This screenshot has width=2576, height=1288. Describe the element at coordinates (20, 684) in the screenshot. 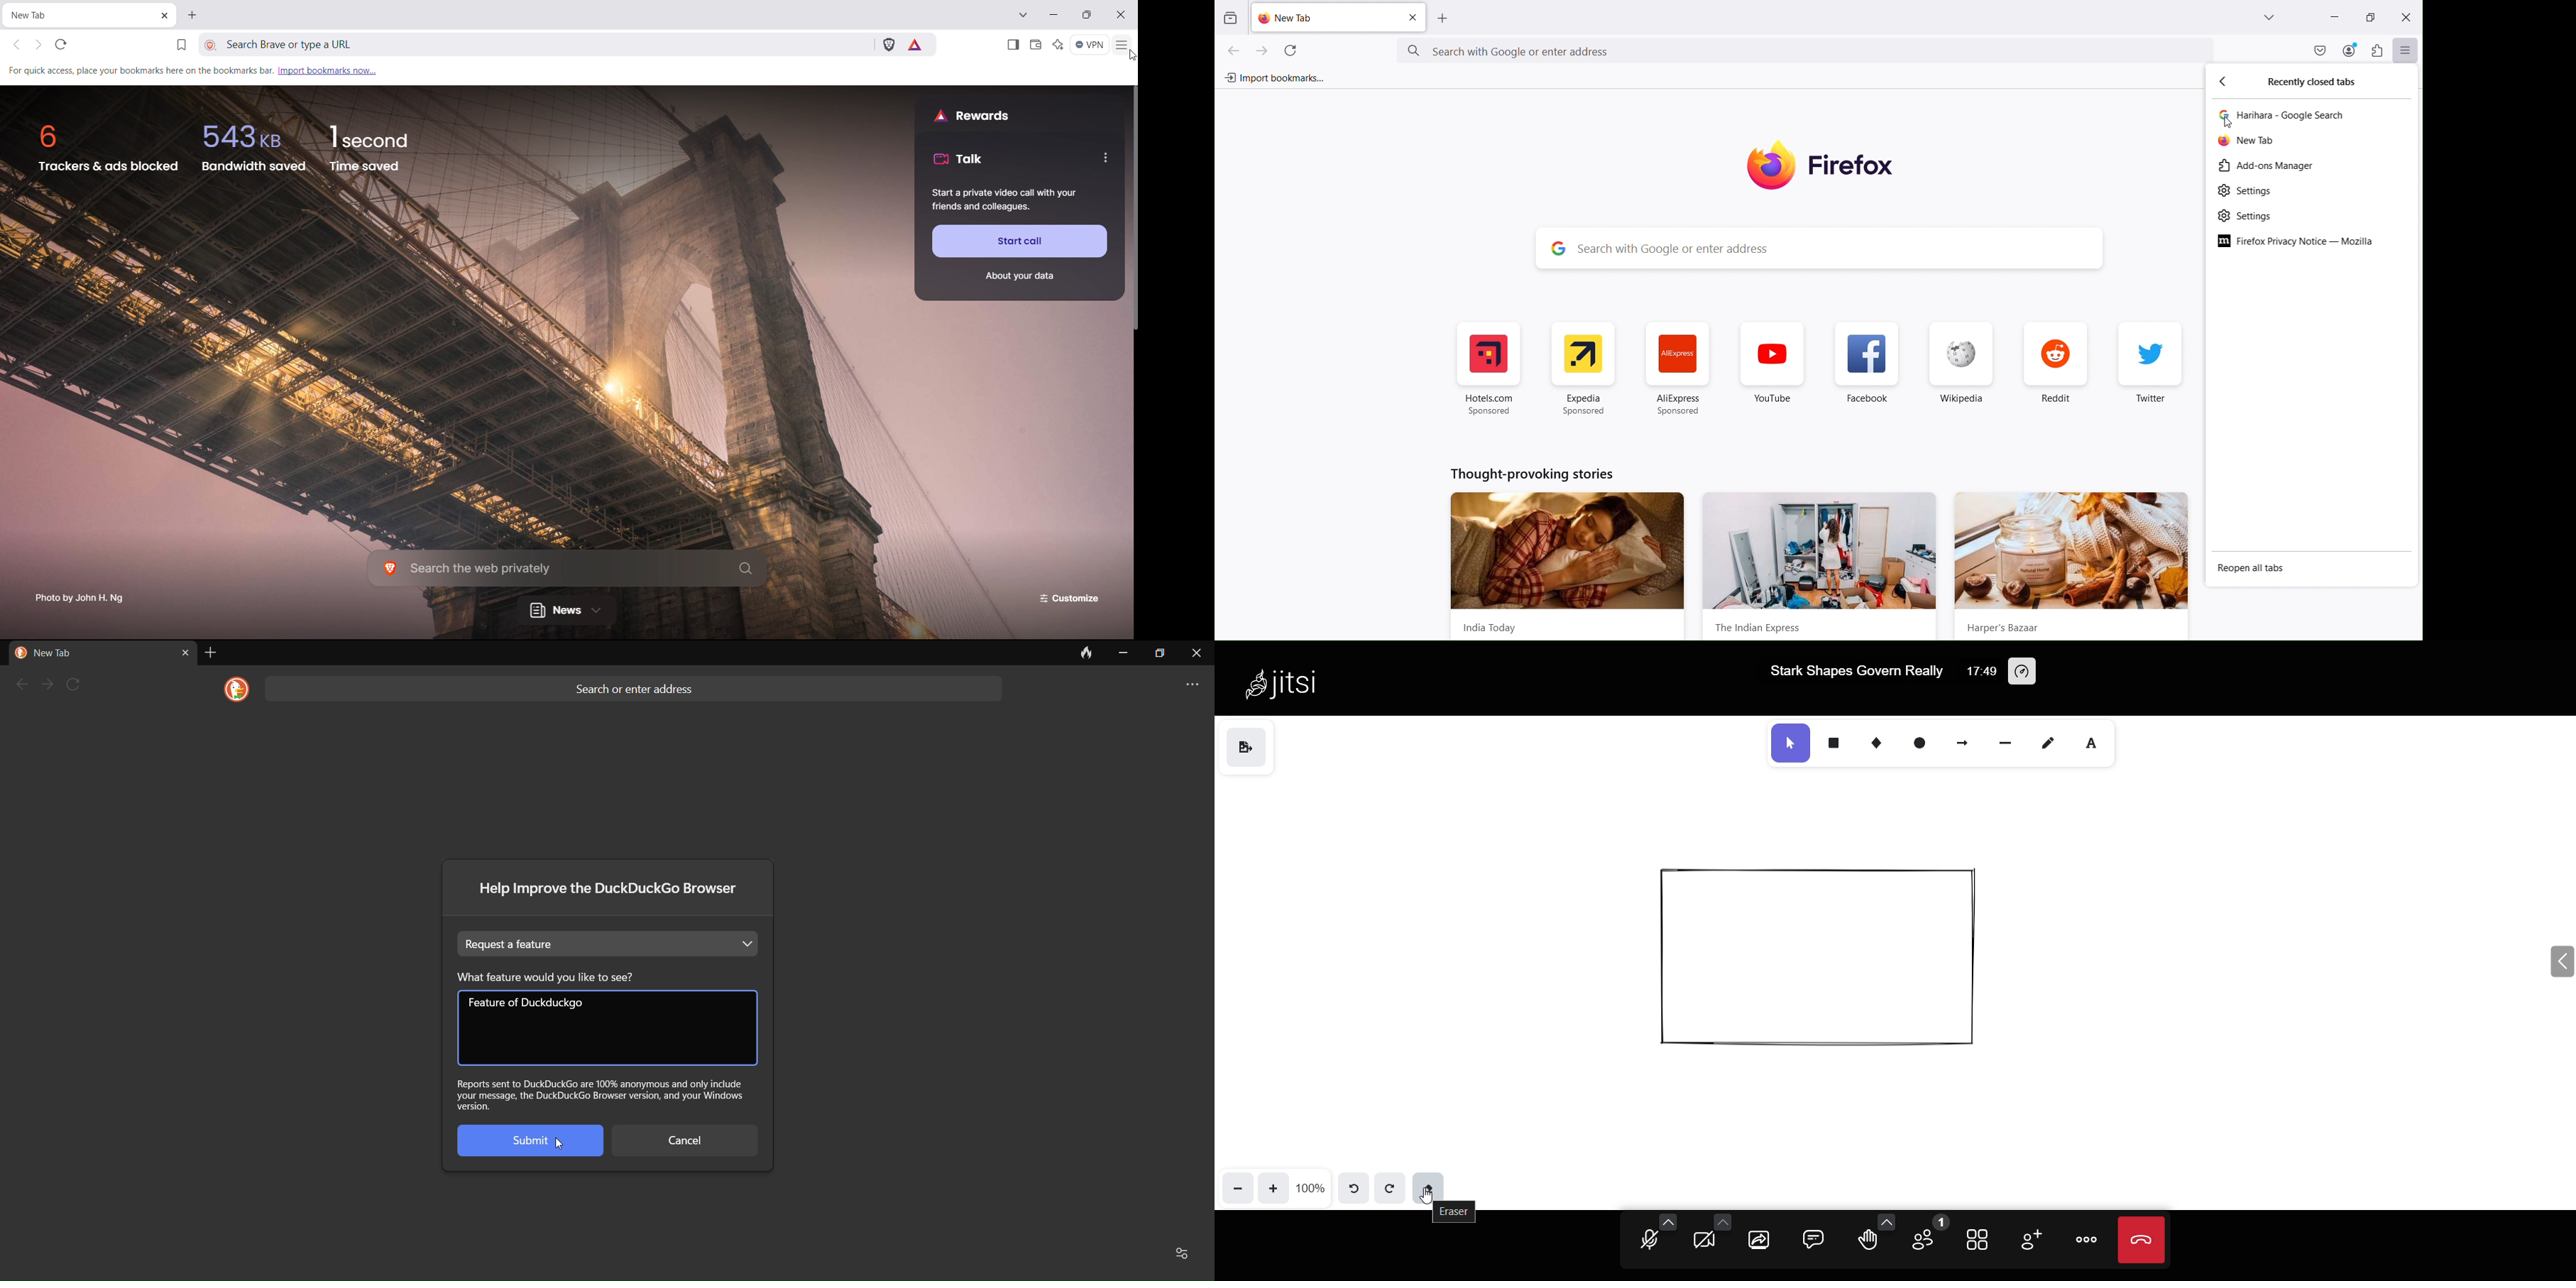

I see `back` at that location.